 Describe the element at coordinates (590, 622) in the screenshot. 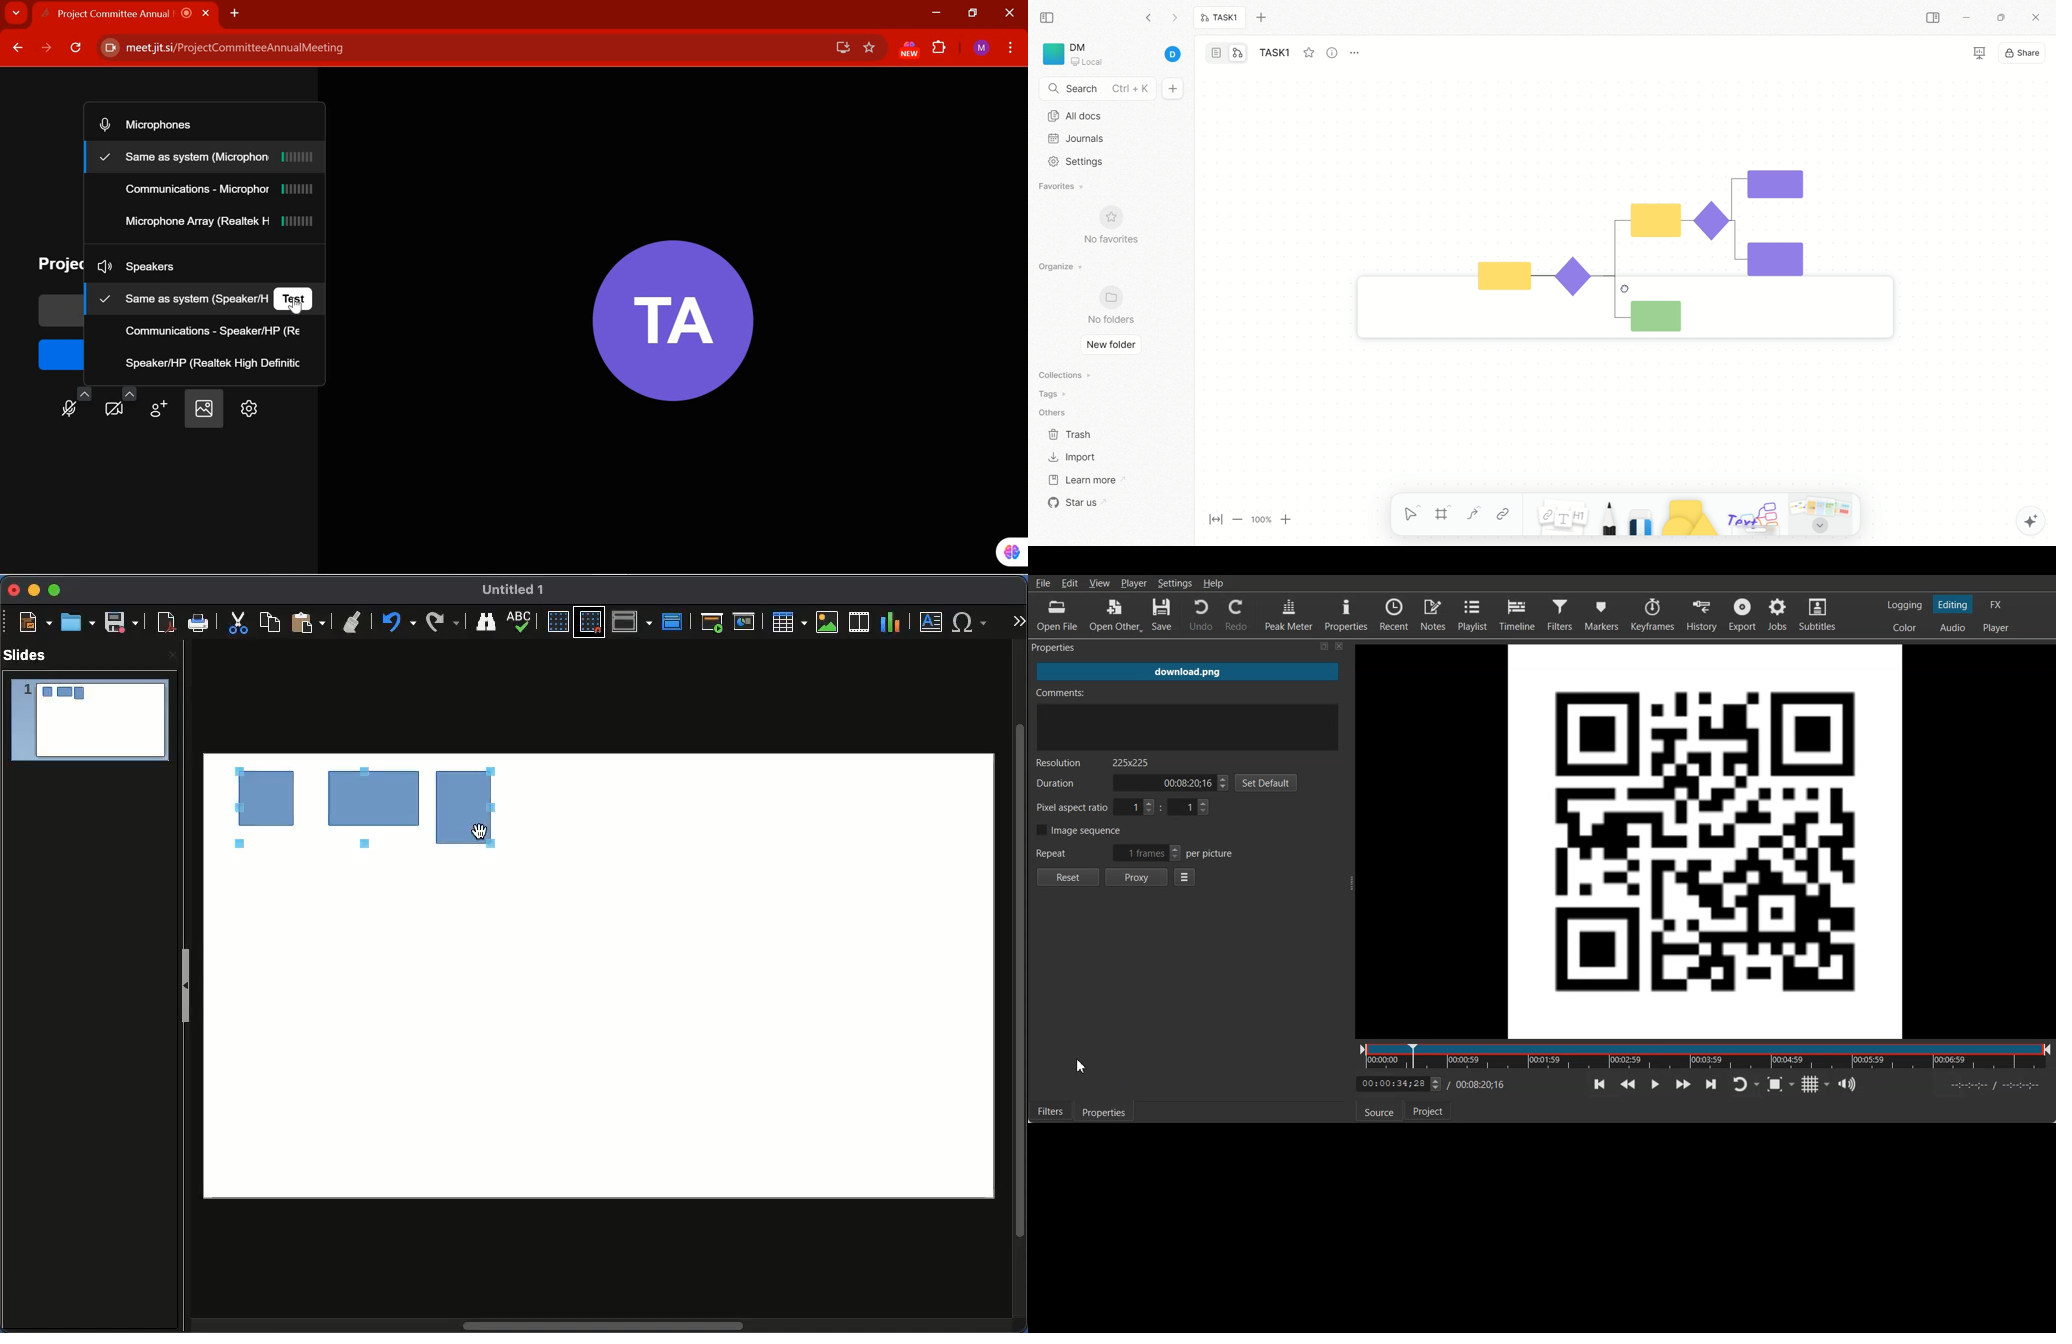

I see `Snap to grid` at that location.